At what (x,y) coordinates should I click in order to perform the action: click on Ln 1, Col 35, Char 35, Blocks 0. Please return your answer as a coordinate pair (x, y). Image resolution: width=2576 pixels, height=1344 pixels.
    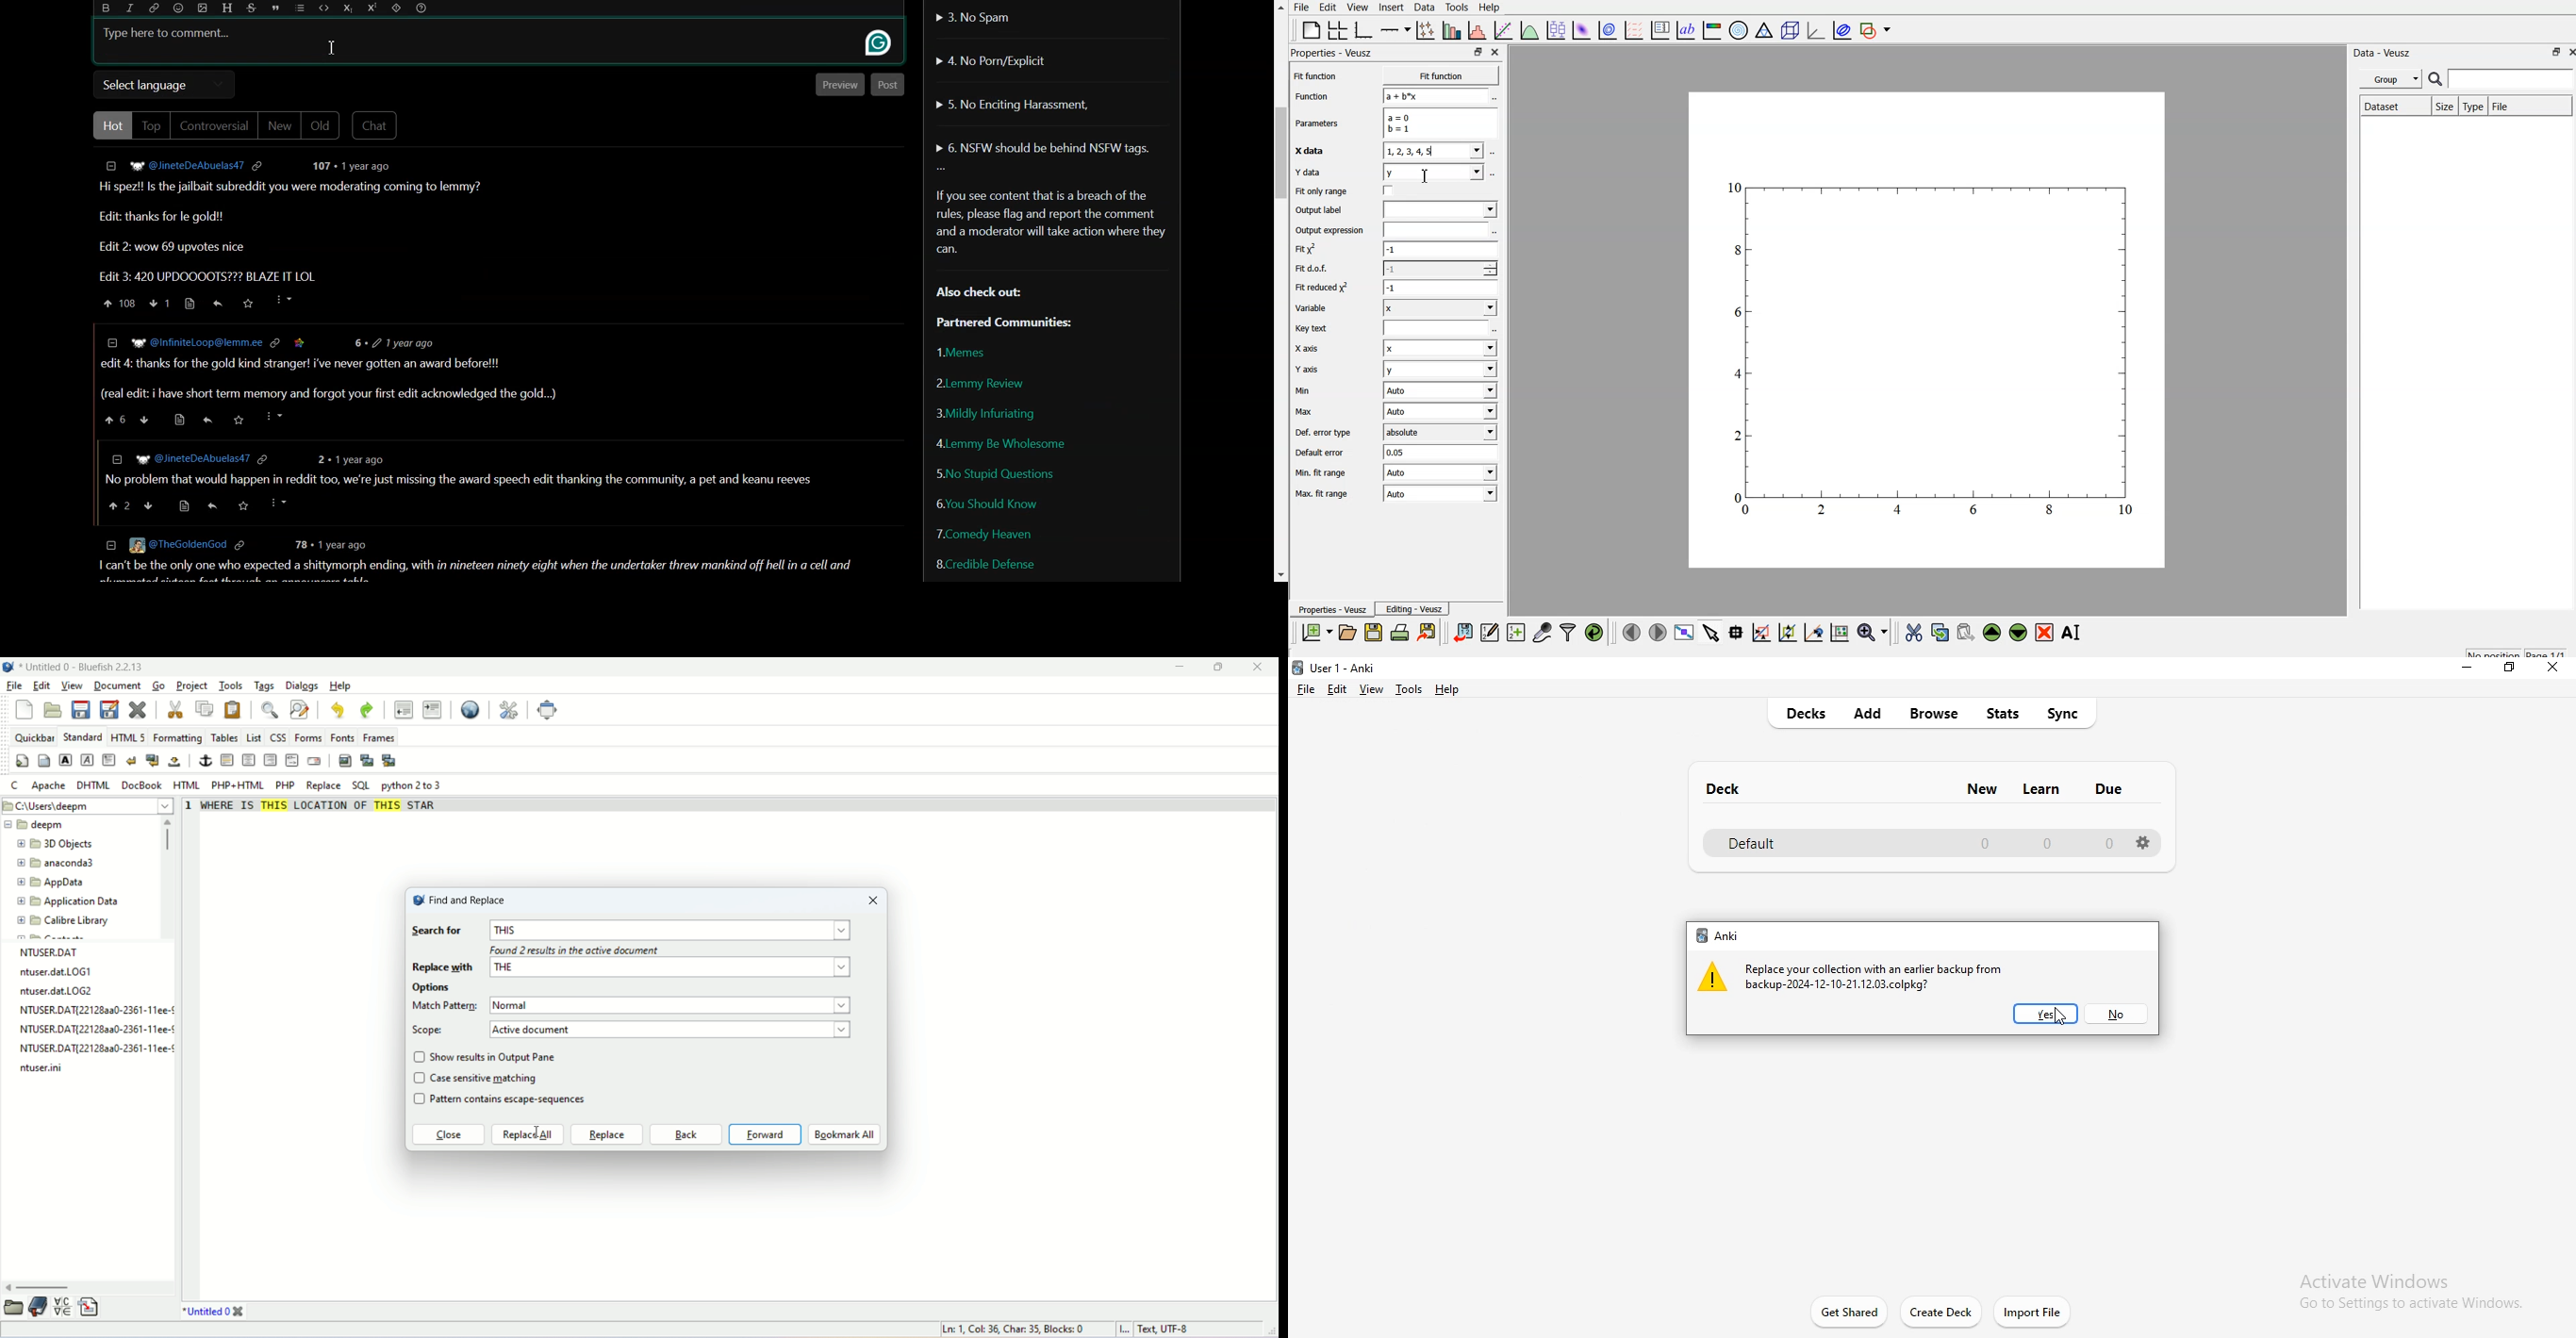
    Looking at the image, I should click on (1020, 1329).